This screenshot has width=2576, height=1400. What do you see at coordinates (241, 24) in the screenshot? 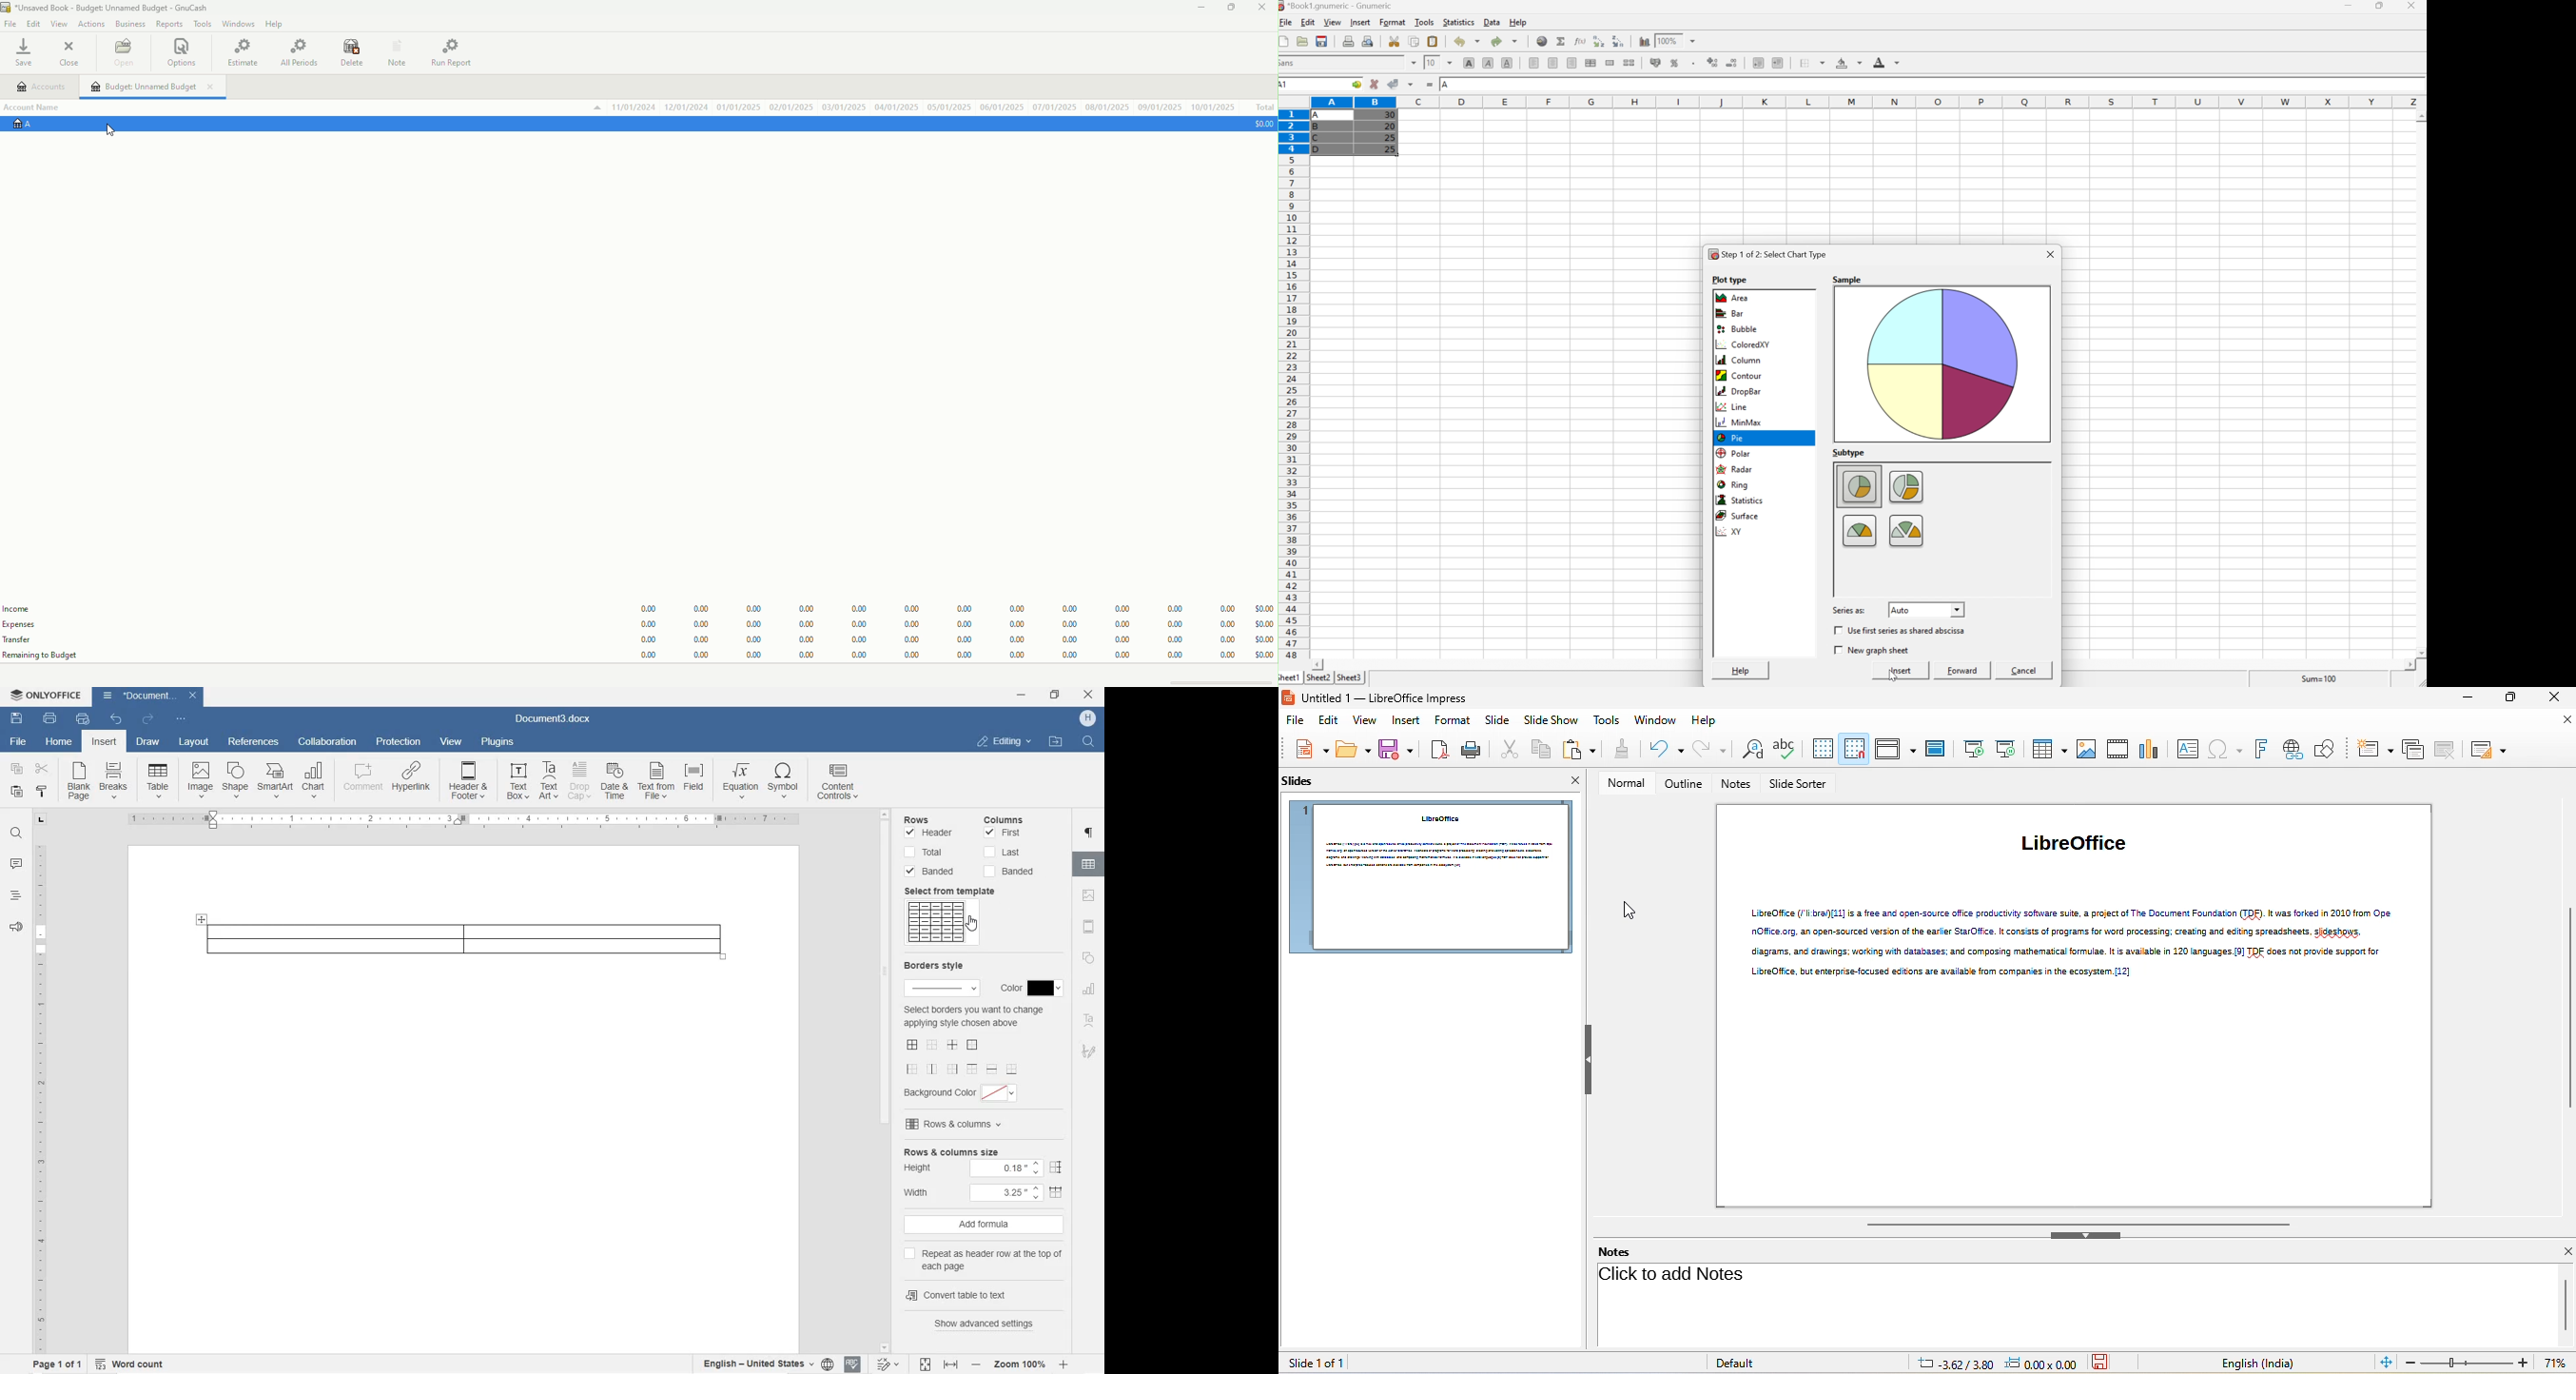
I see `Windows` at bounding box center [241, 24].